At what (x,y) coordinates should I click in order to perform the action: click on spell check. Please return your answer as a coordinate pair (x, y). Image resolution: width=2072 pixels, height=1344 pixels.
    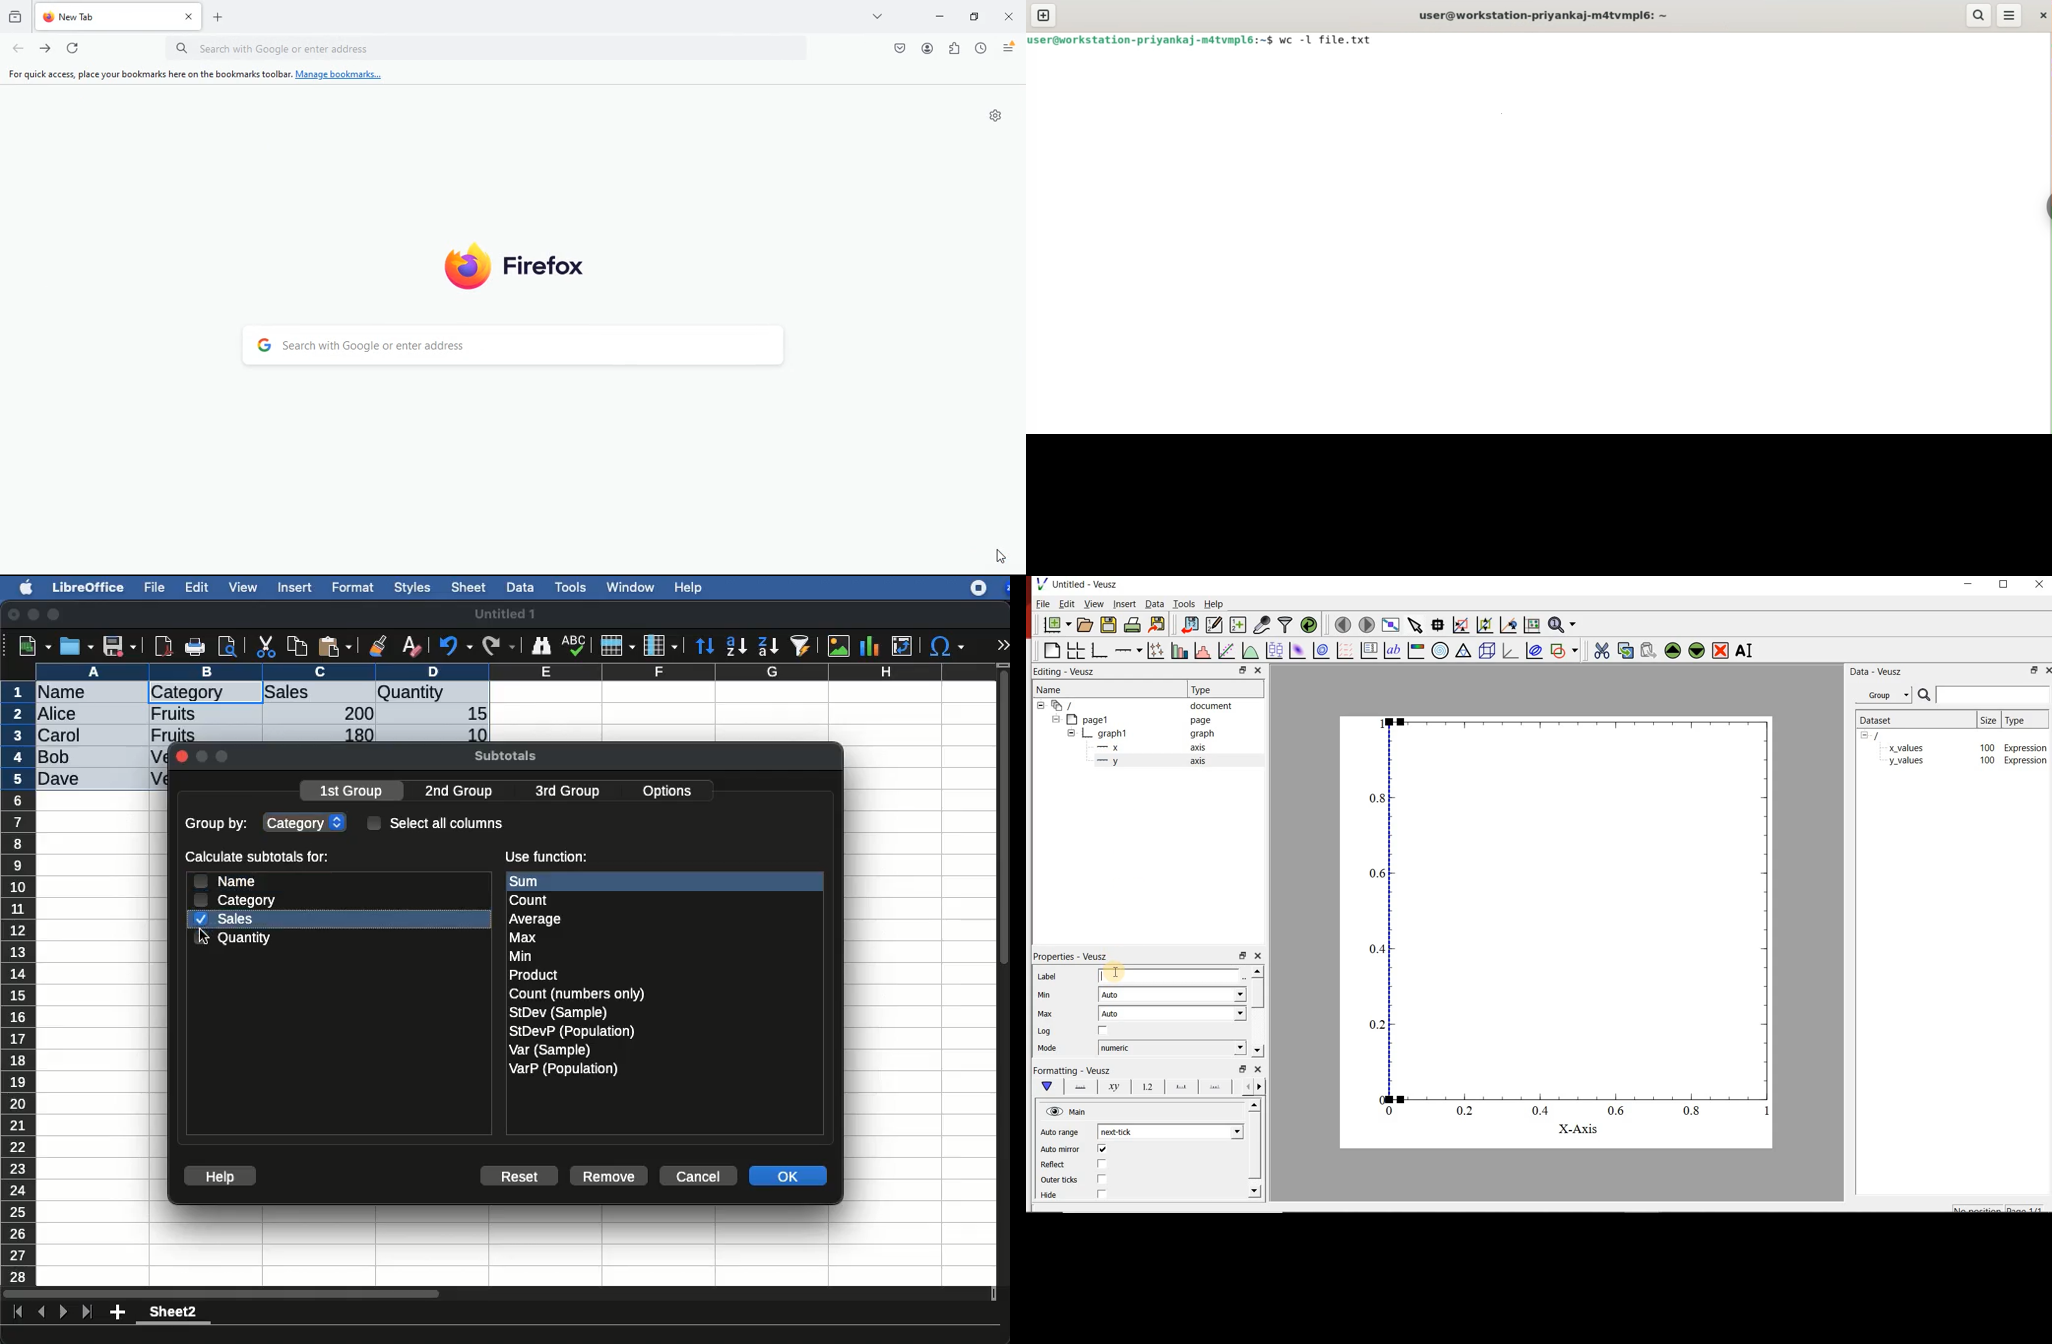
    Looking at the image, I should click on (577, 645).